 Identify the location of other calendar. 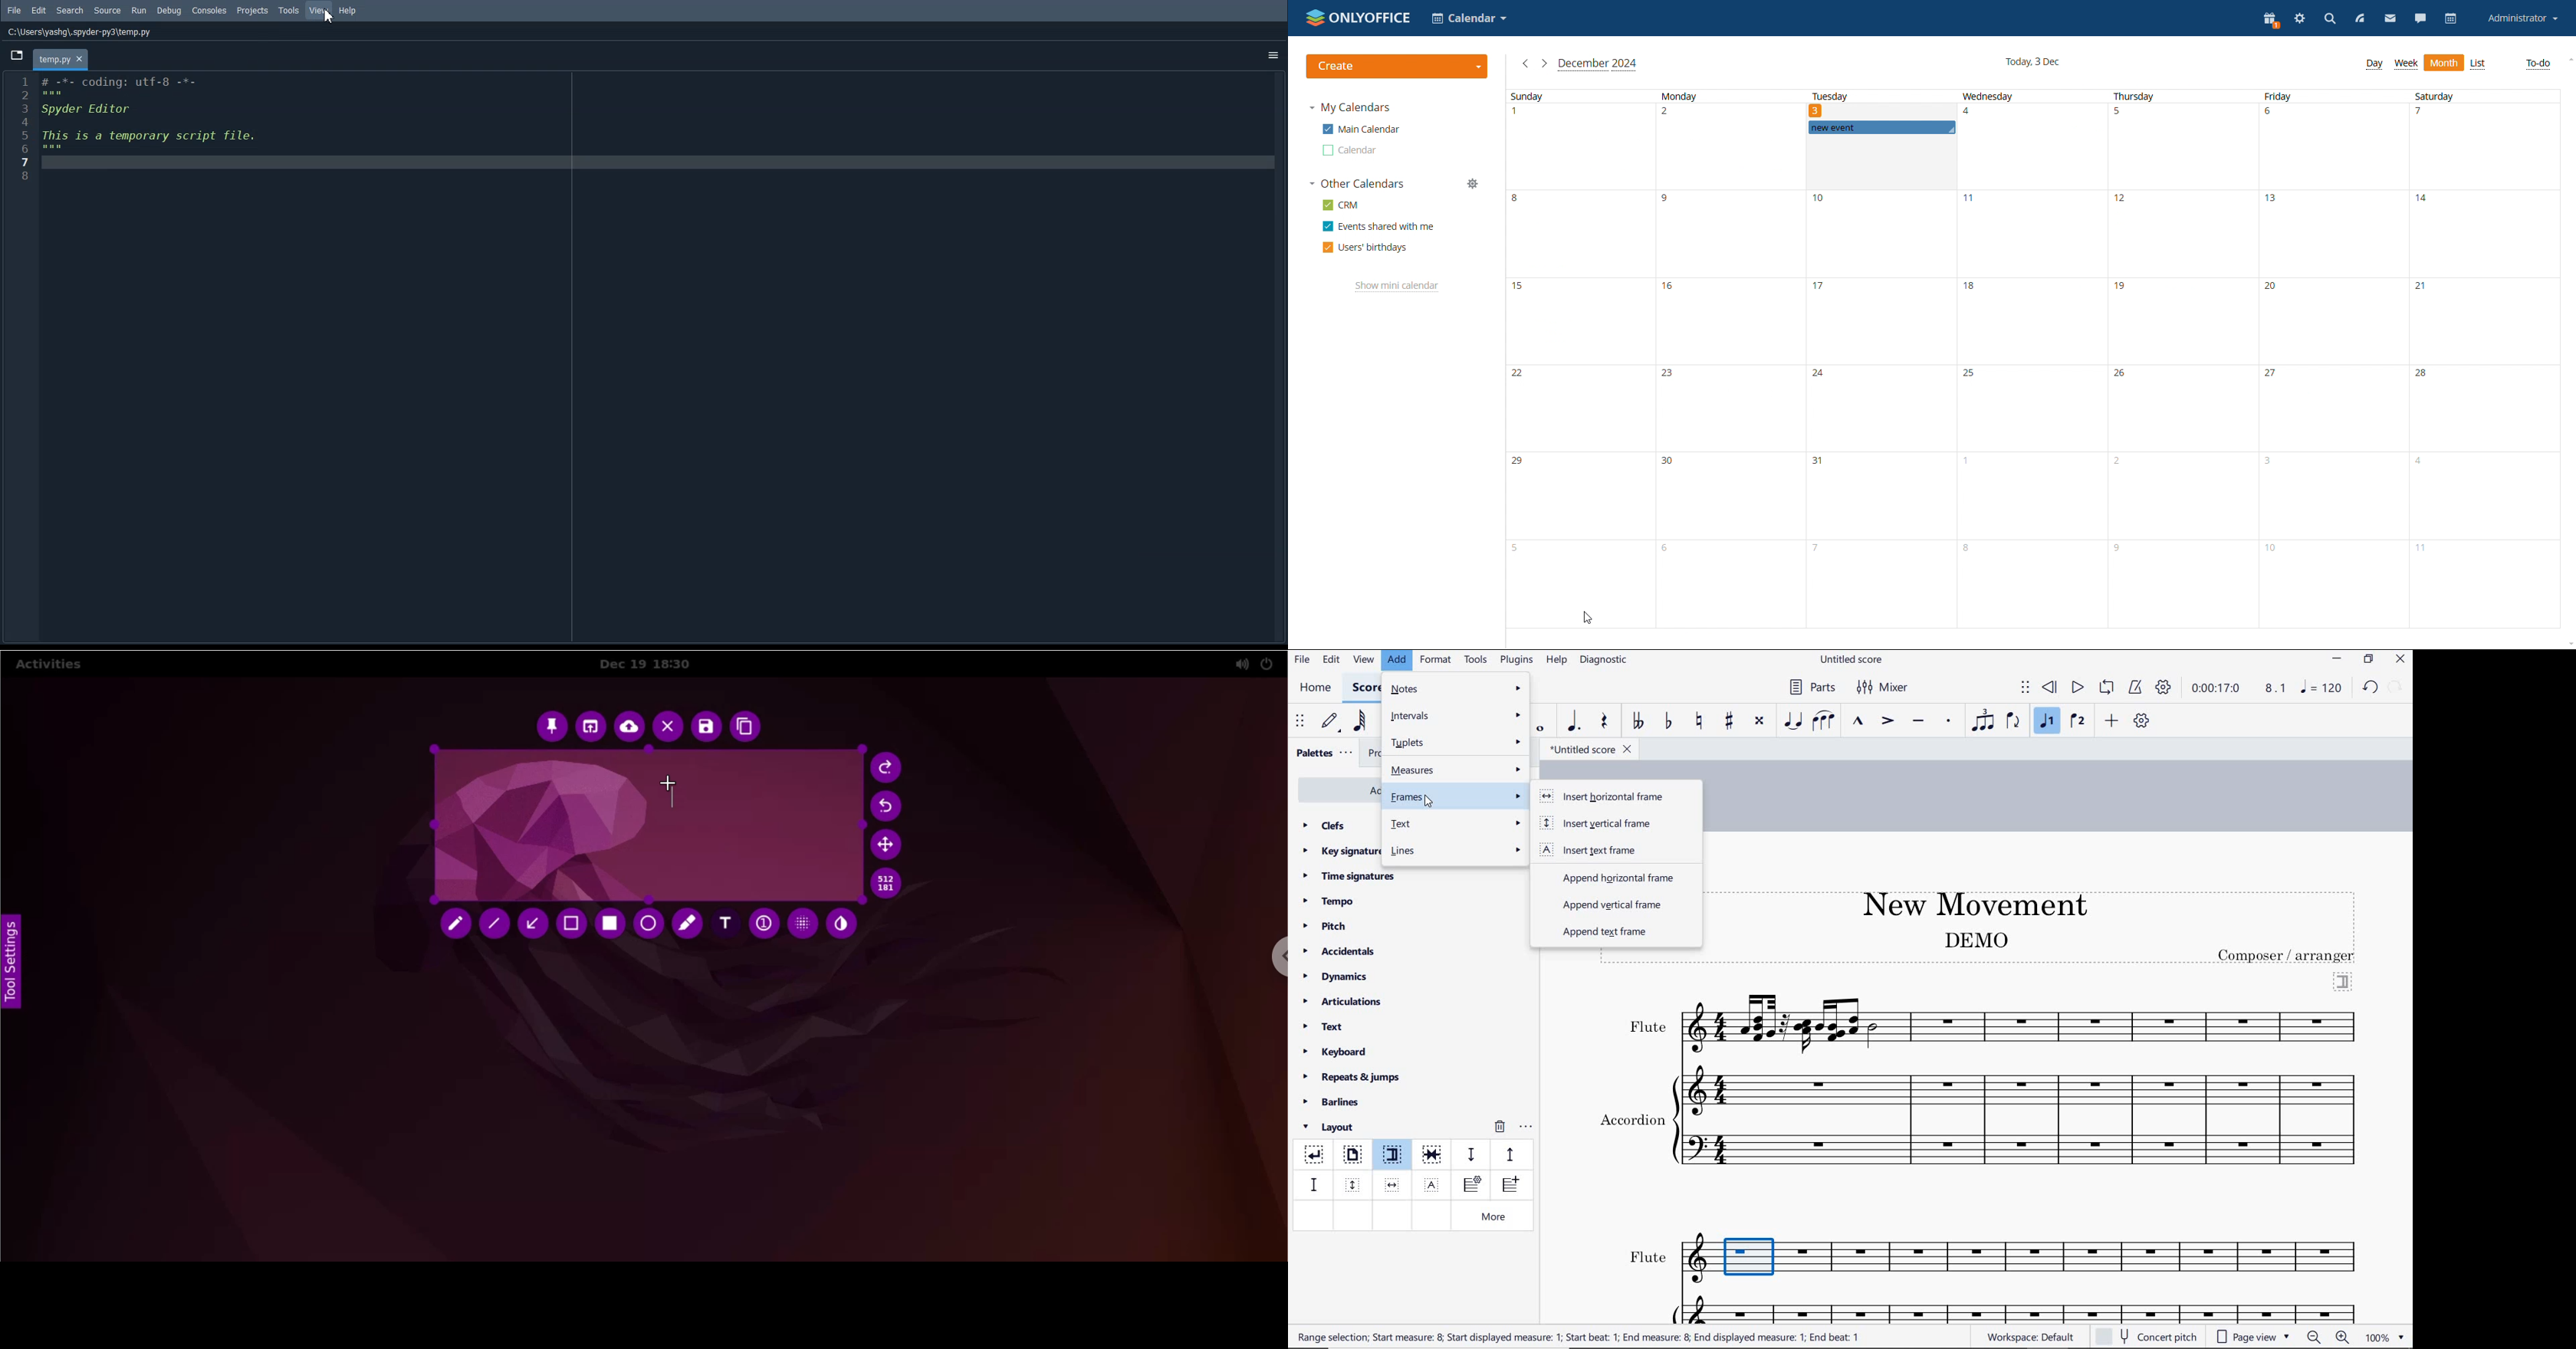
(1350, 151).